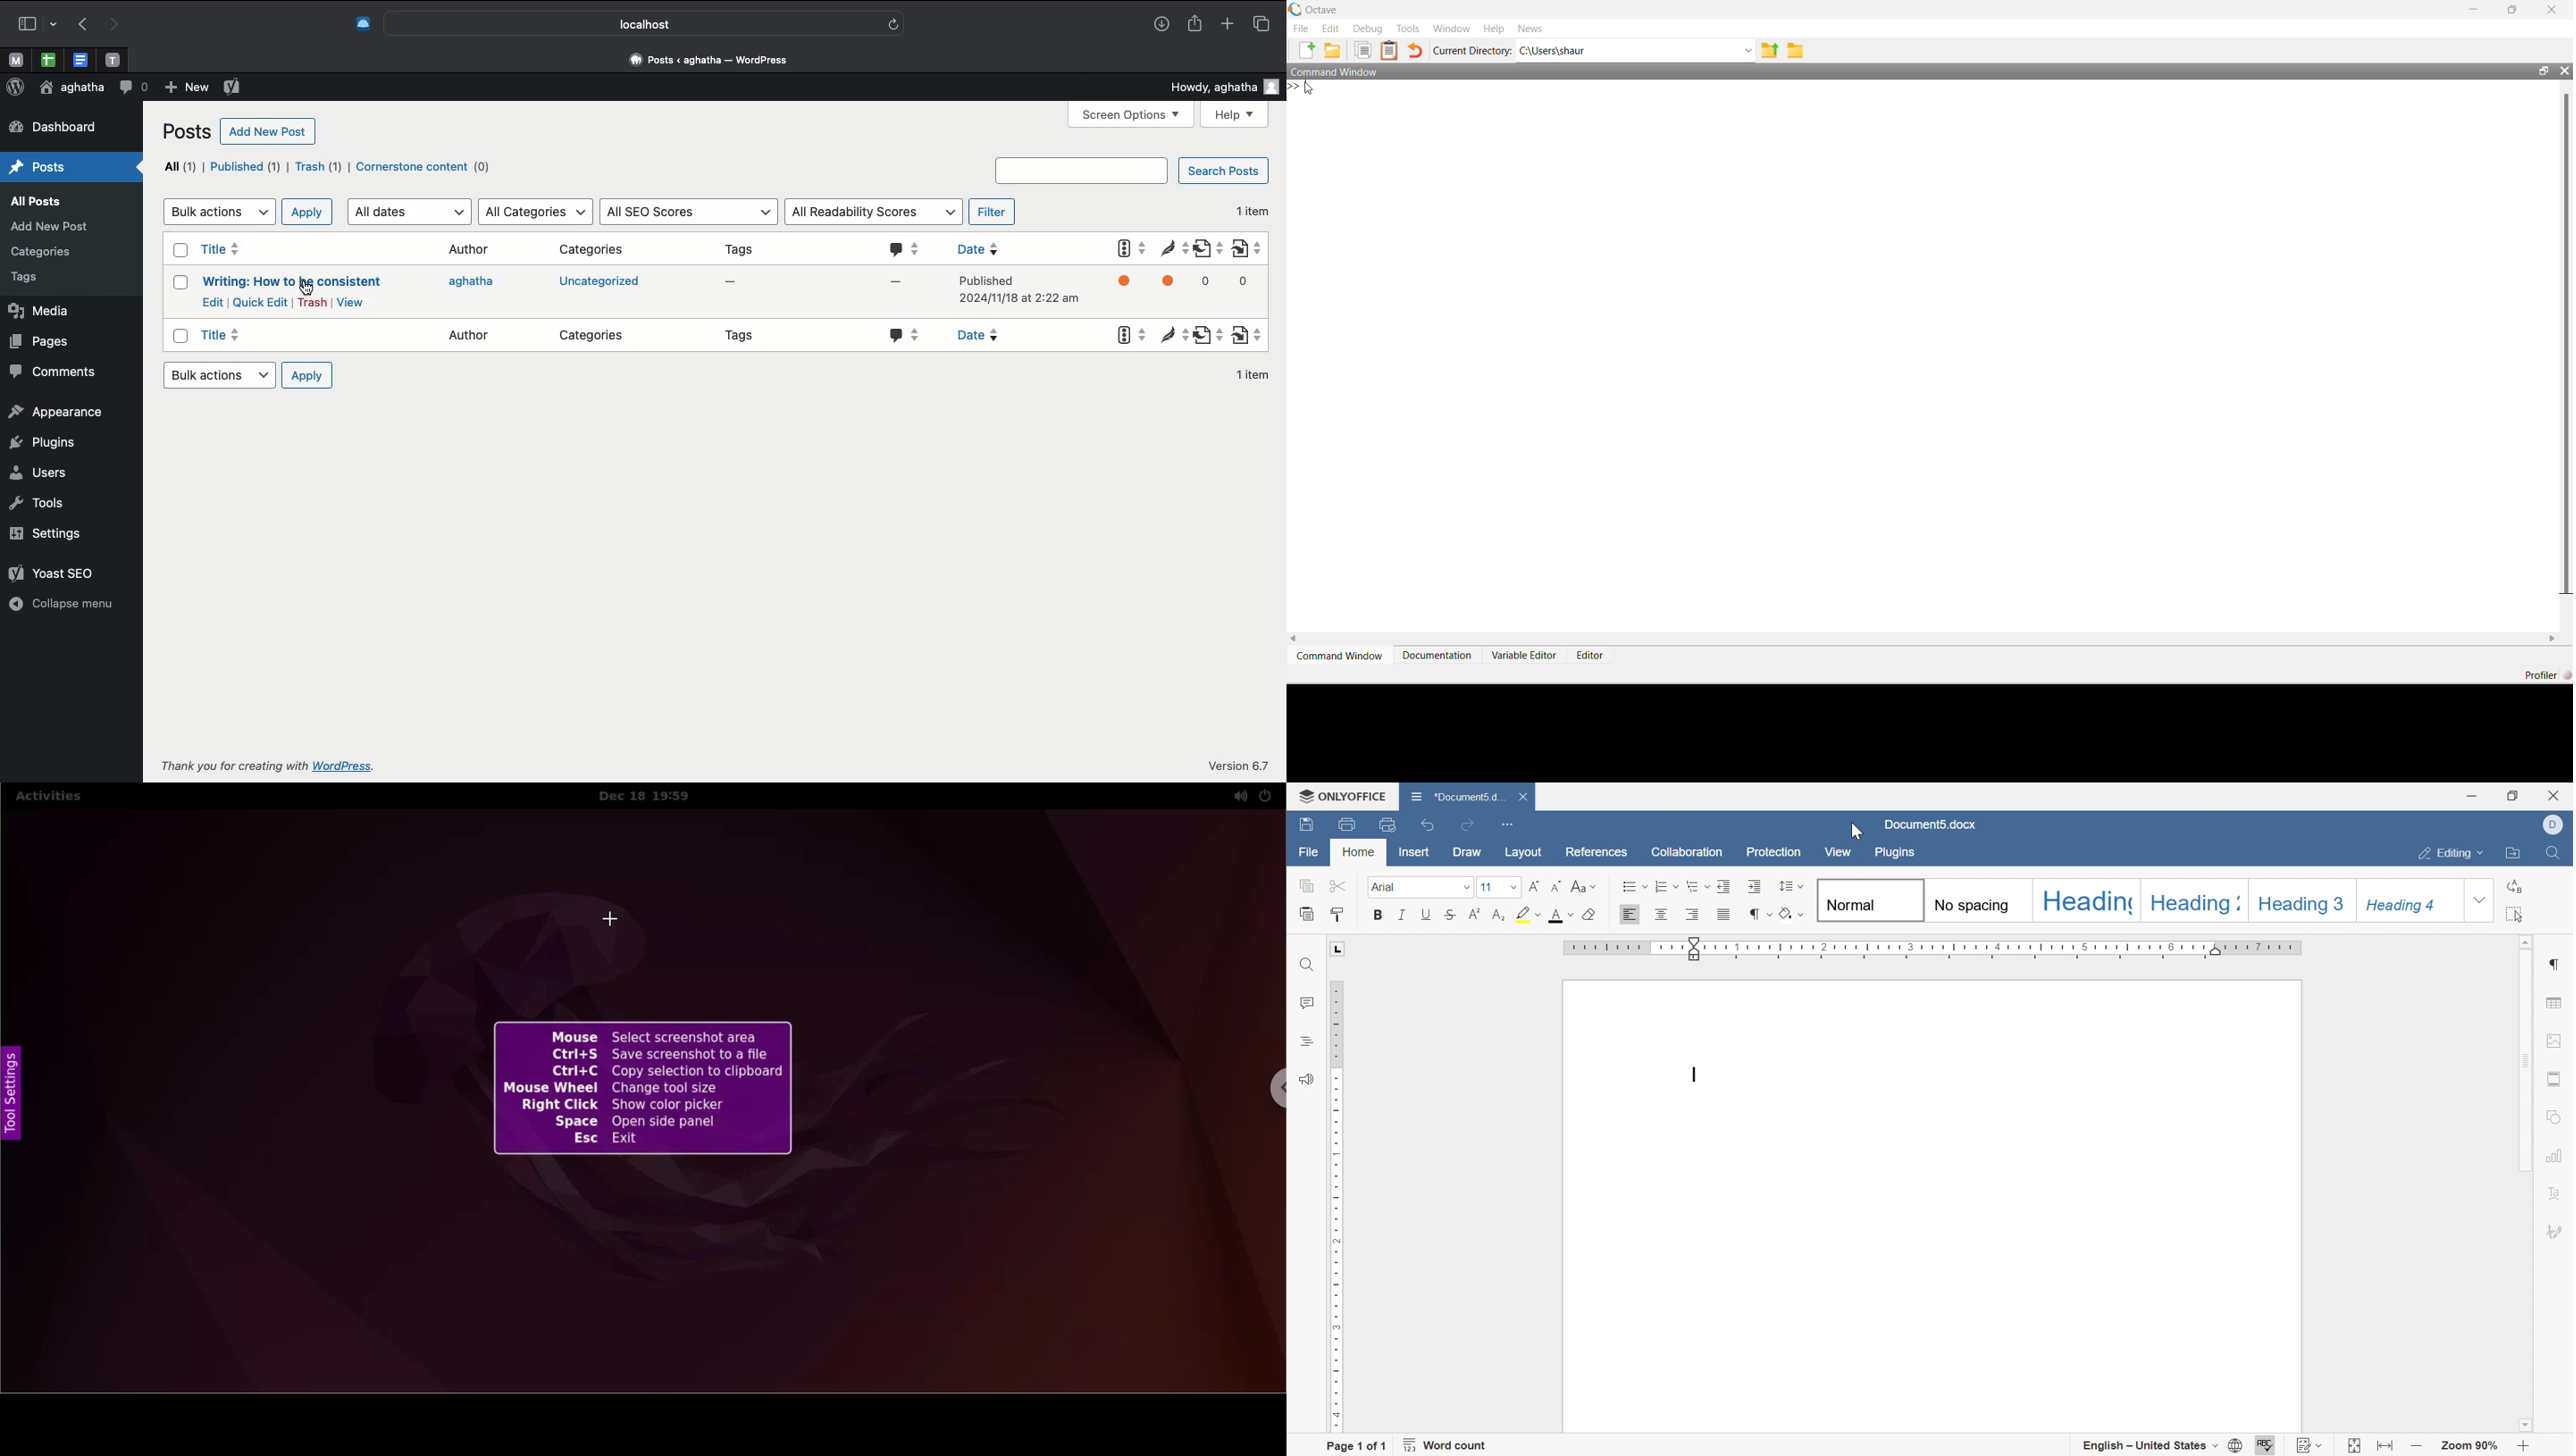  Describe the element at coordinates (1408, 28) in the screenshot. I see `Tools` at that location.